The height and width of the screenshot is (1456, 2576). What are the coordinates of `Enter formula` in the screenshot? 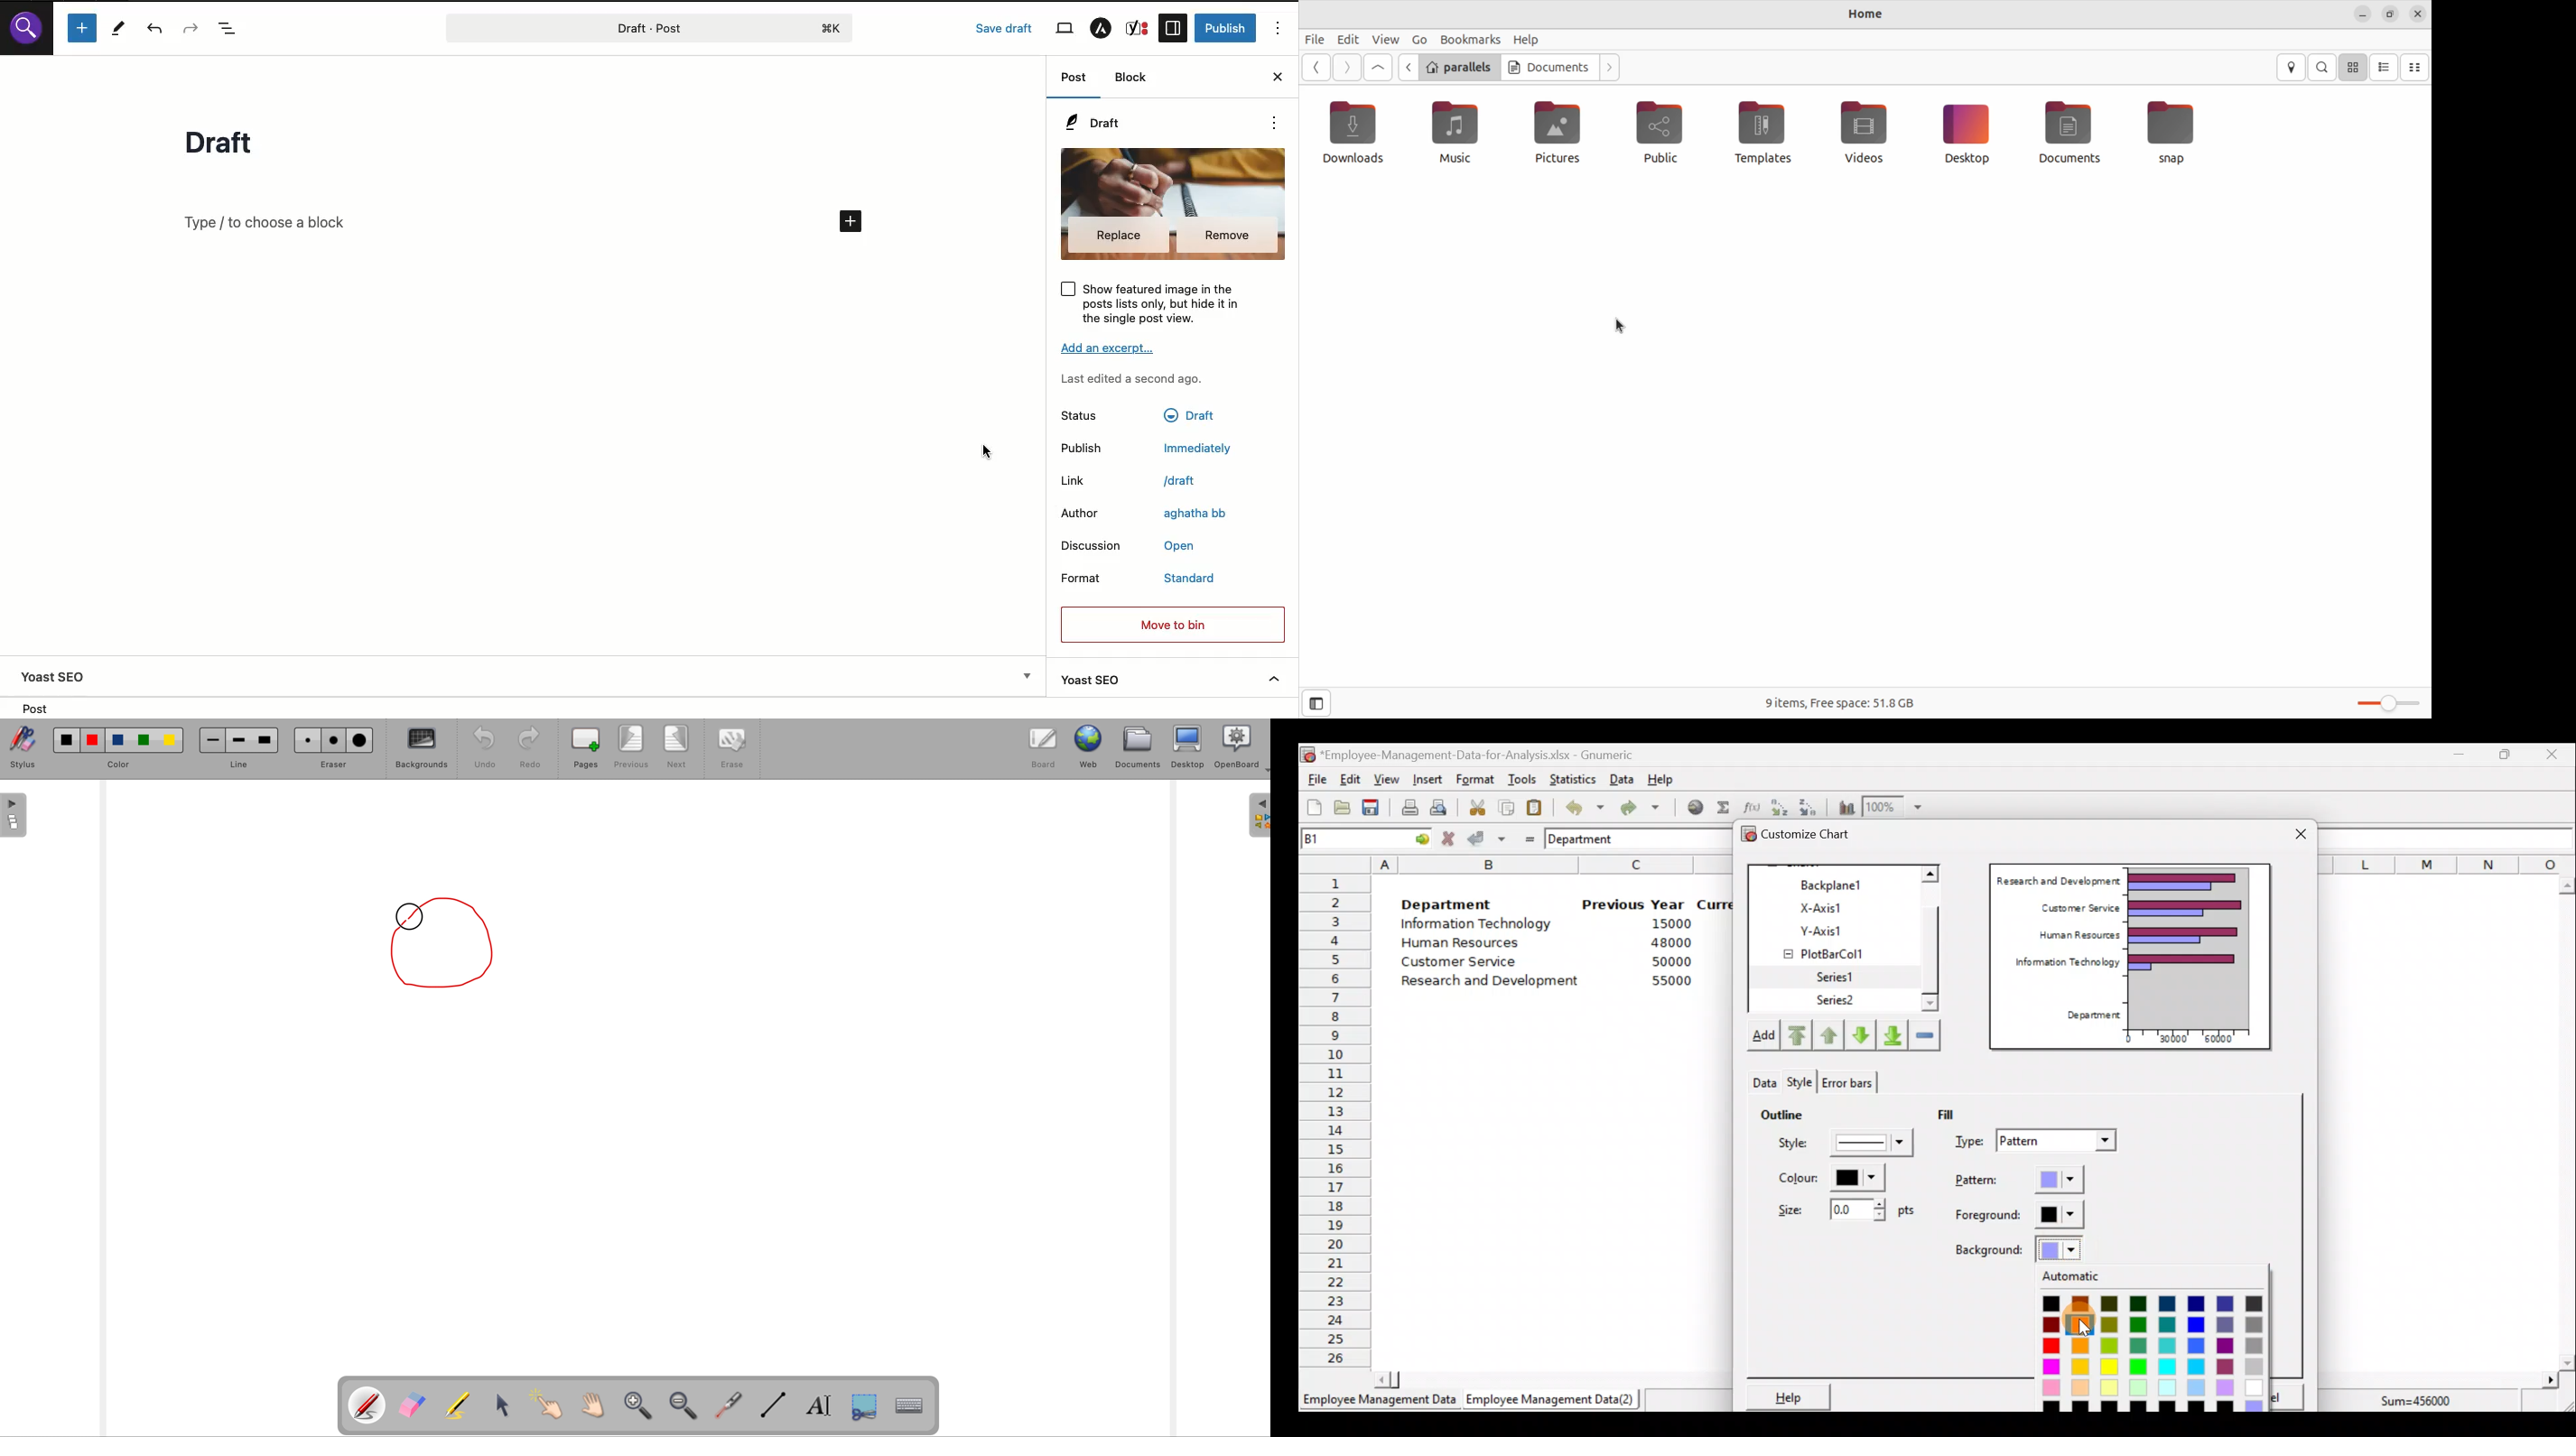 It's located at (1526, 836).